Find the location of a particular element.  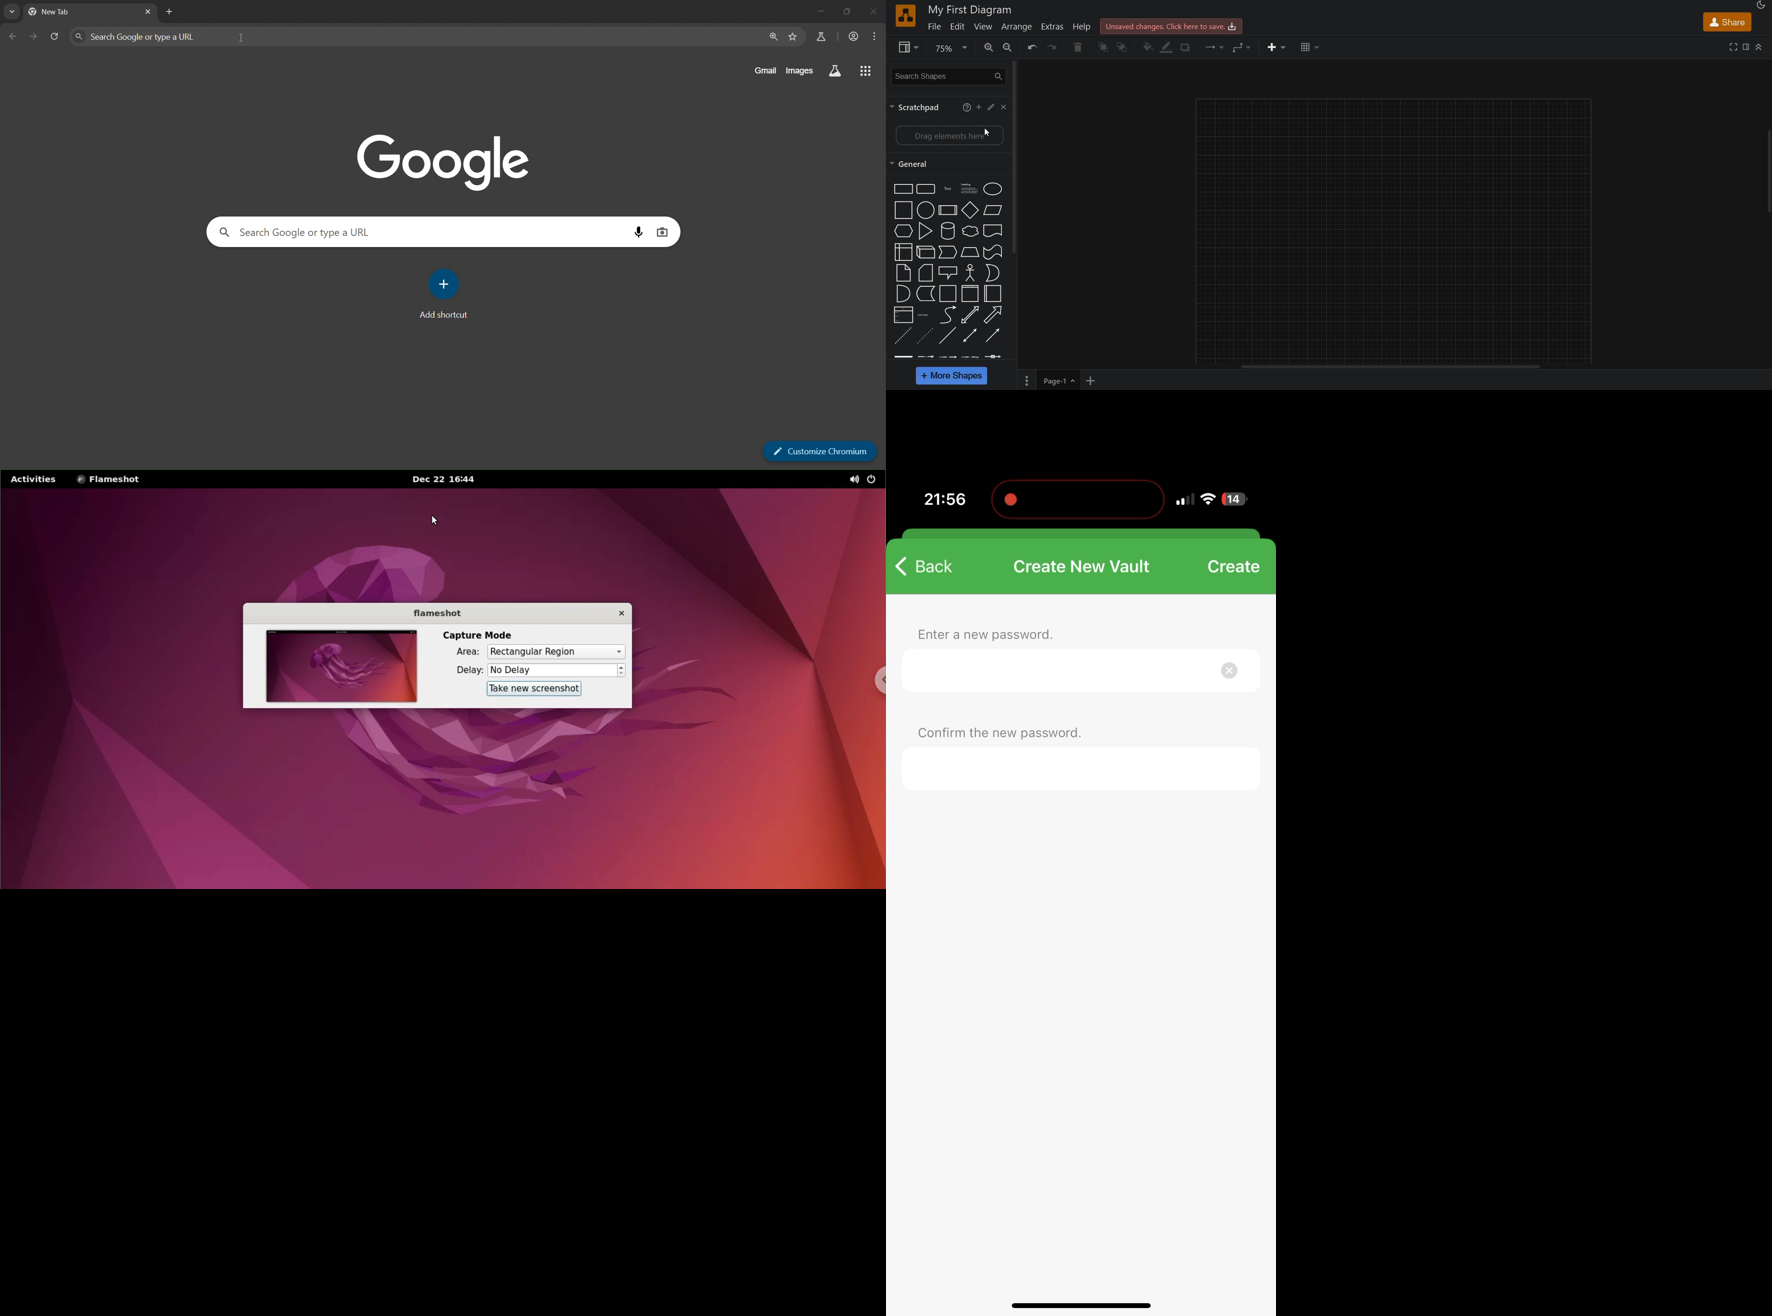

zoom in is located at coordinates (990, 48).